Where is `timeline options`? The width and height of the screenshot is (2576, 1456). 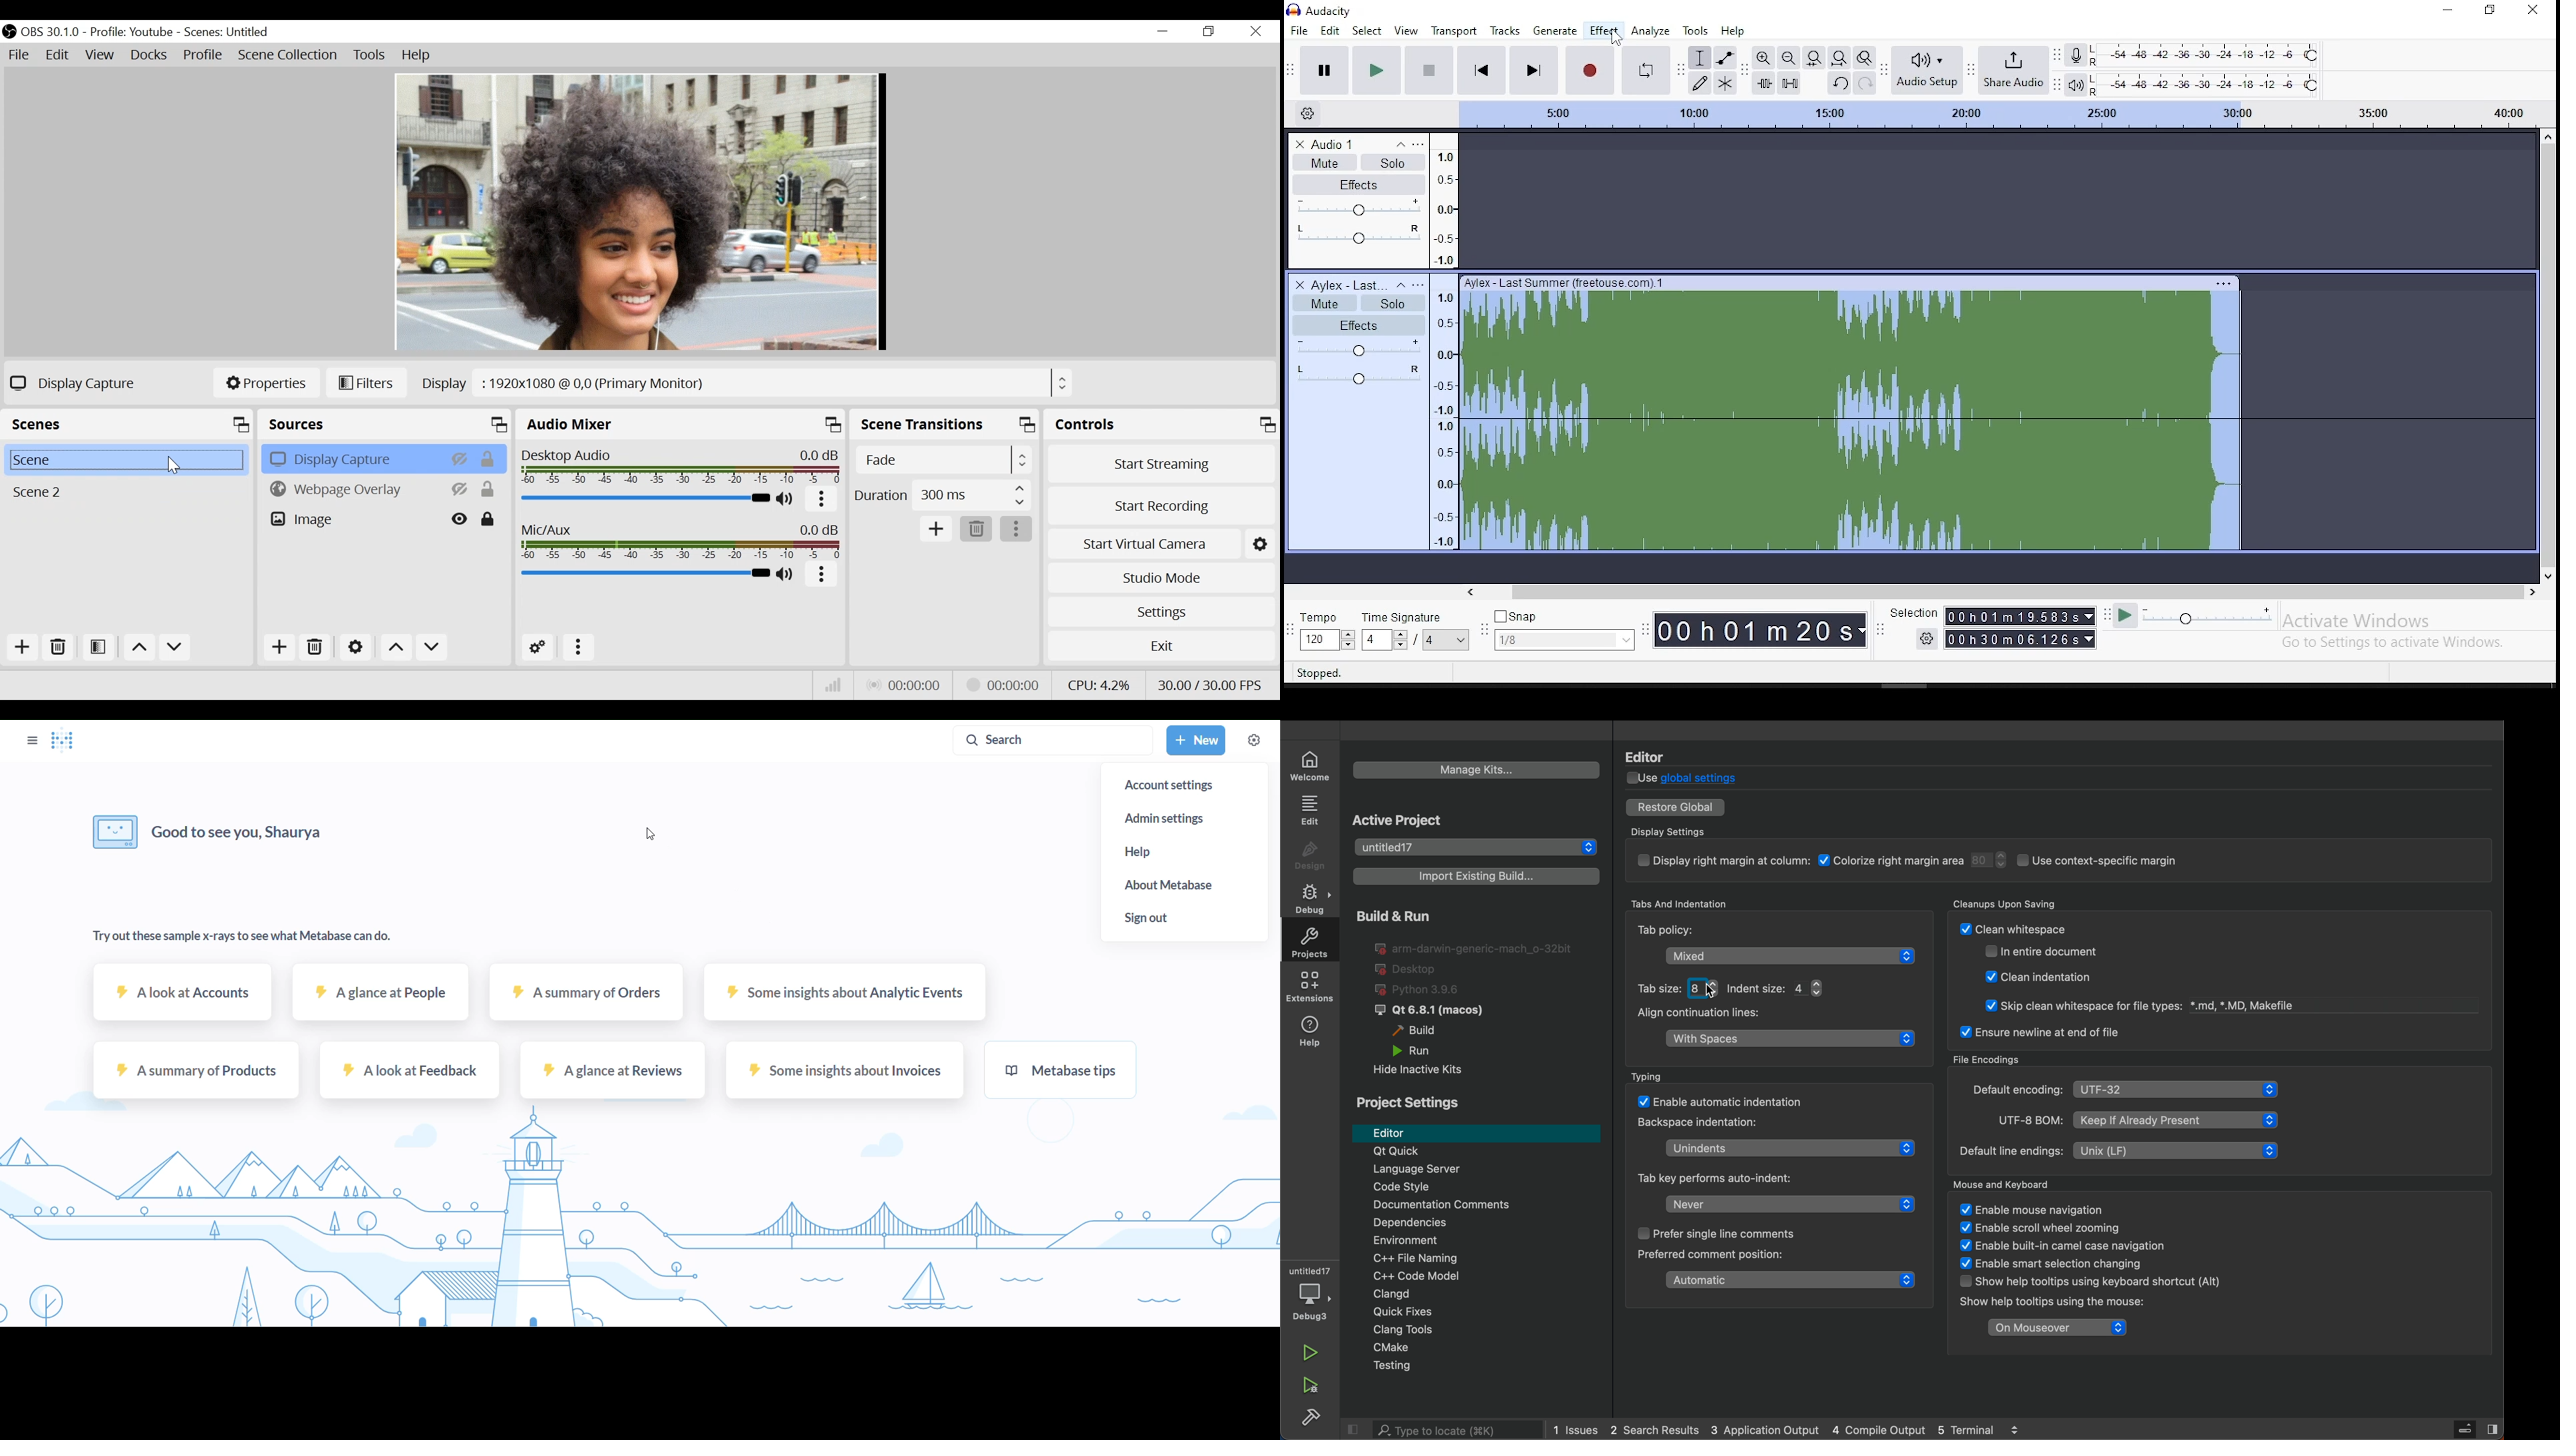 timeline options is located at coordinates (1307, 114).